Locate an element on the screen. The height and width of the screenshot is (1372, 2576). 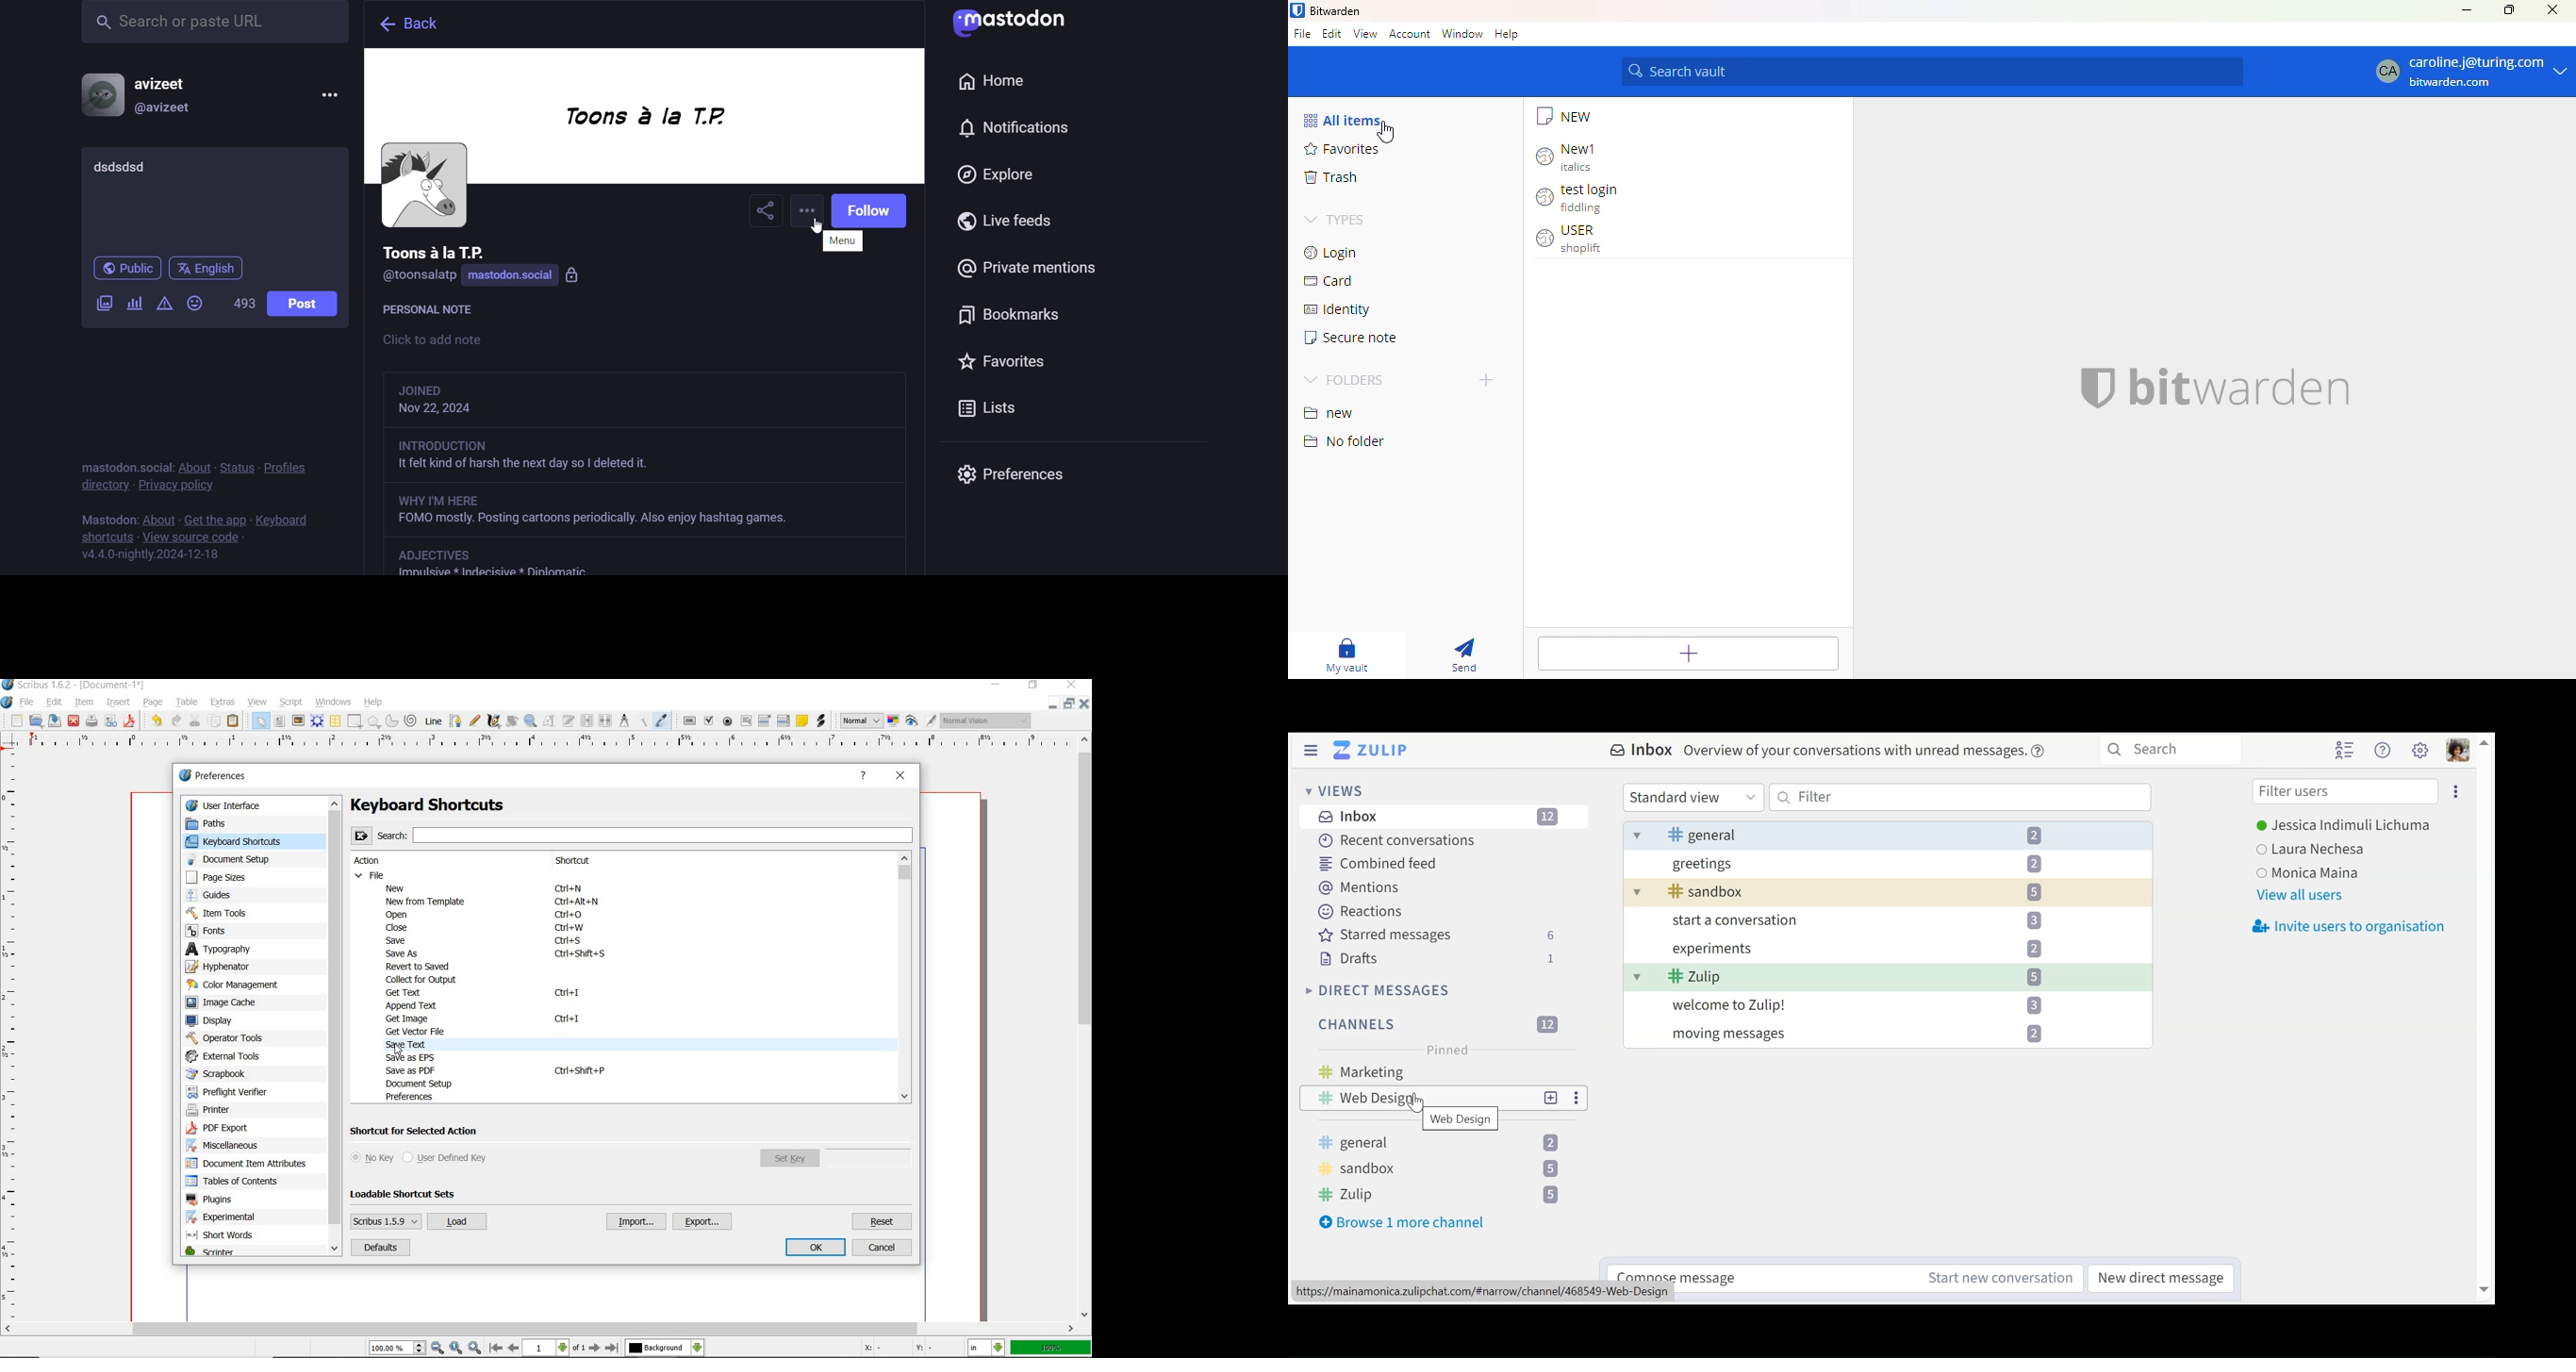
Zulip is located at coordinates (1884, 975).